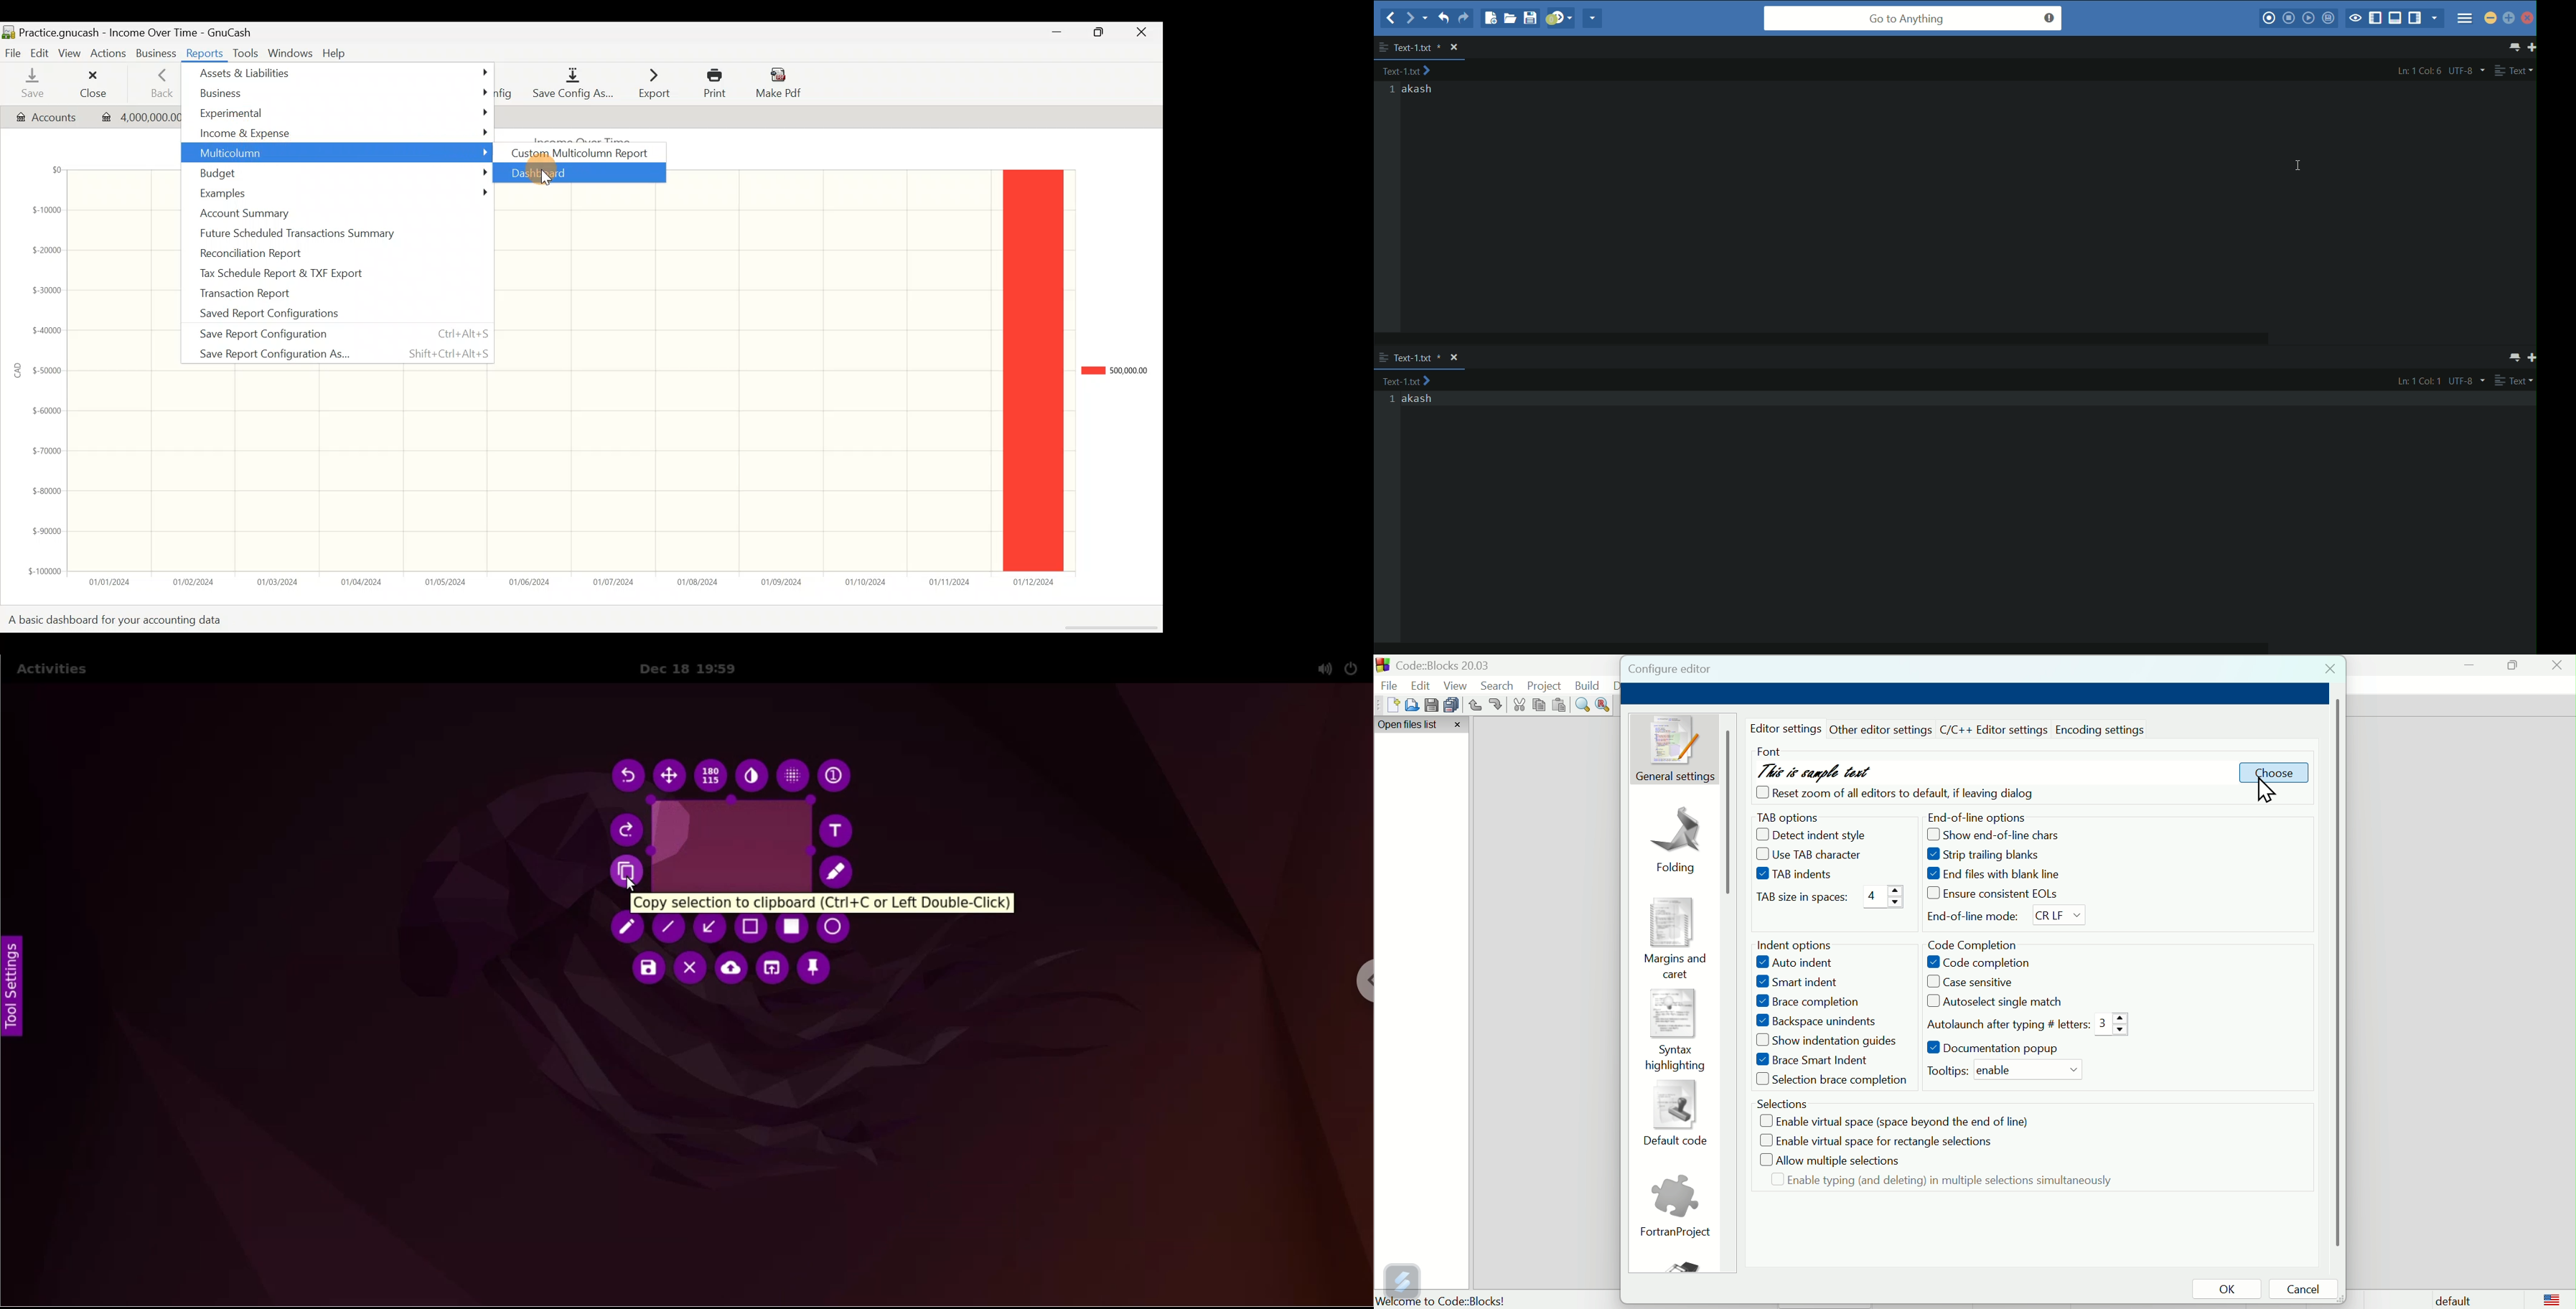  Describe the element at coordinates (1588, 685) in the screenshot. I see `Build` at that location.